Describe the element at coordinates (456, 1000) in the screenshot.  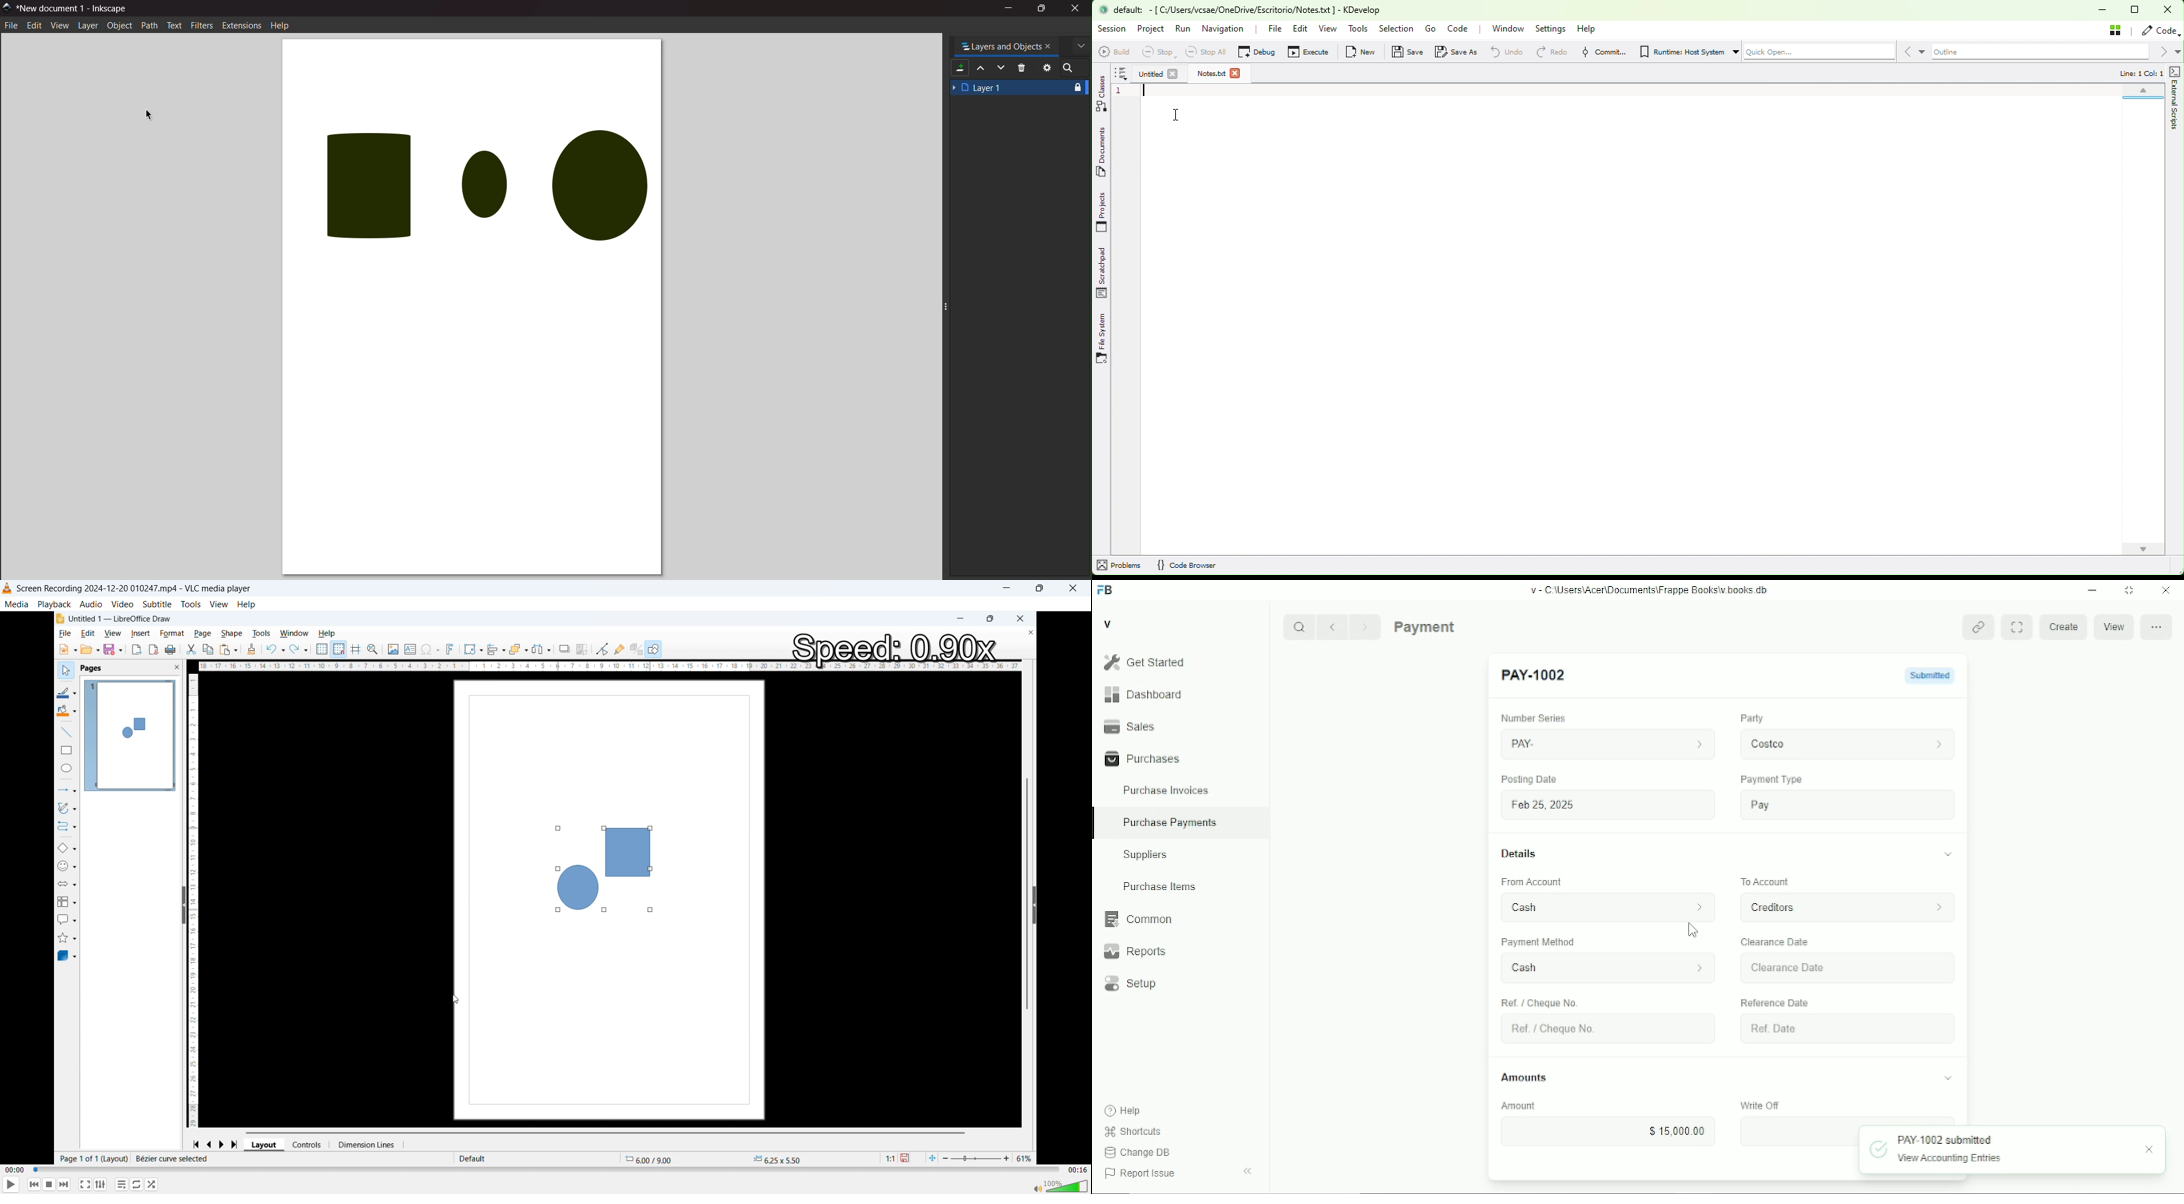
I see `Cursor ` at that location.